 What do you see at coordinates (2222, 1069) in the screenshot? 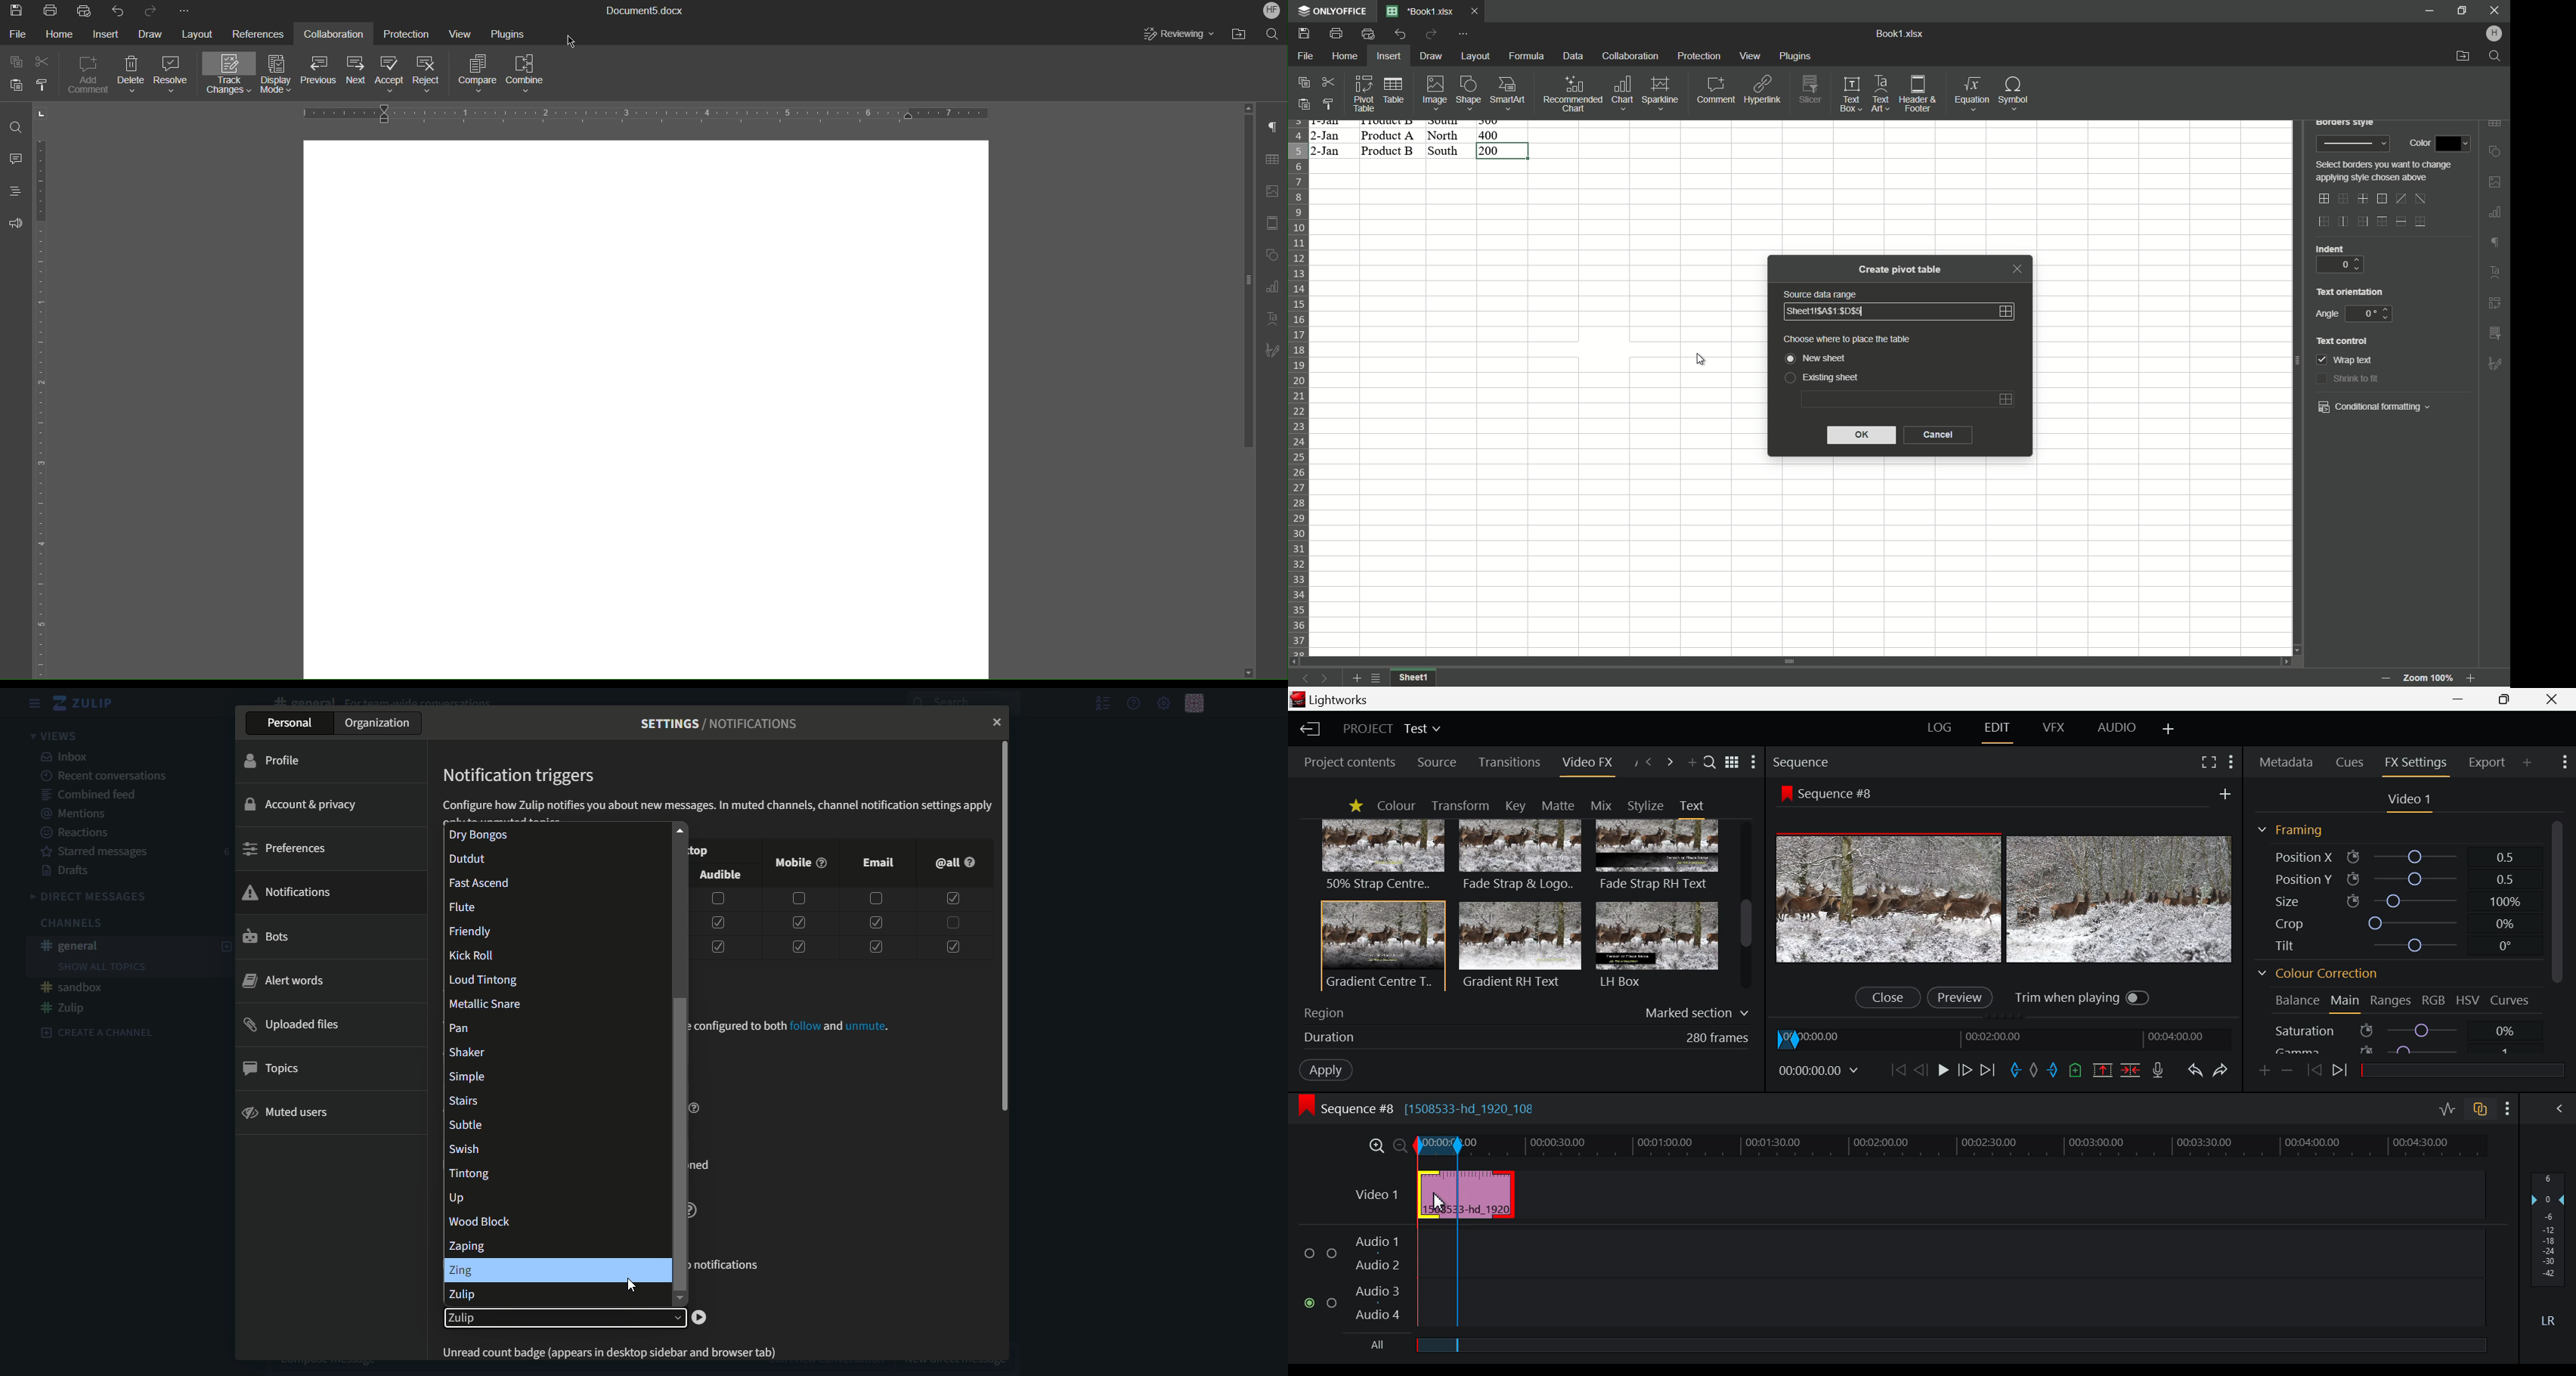
I see `Redo` at bounding box center [2222, 1069].